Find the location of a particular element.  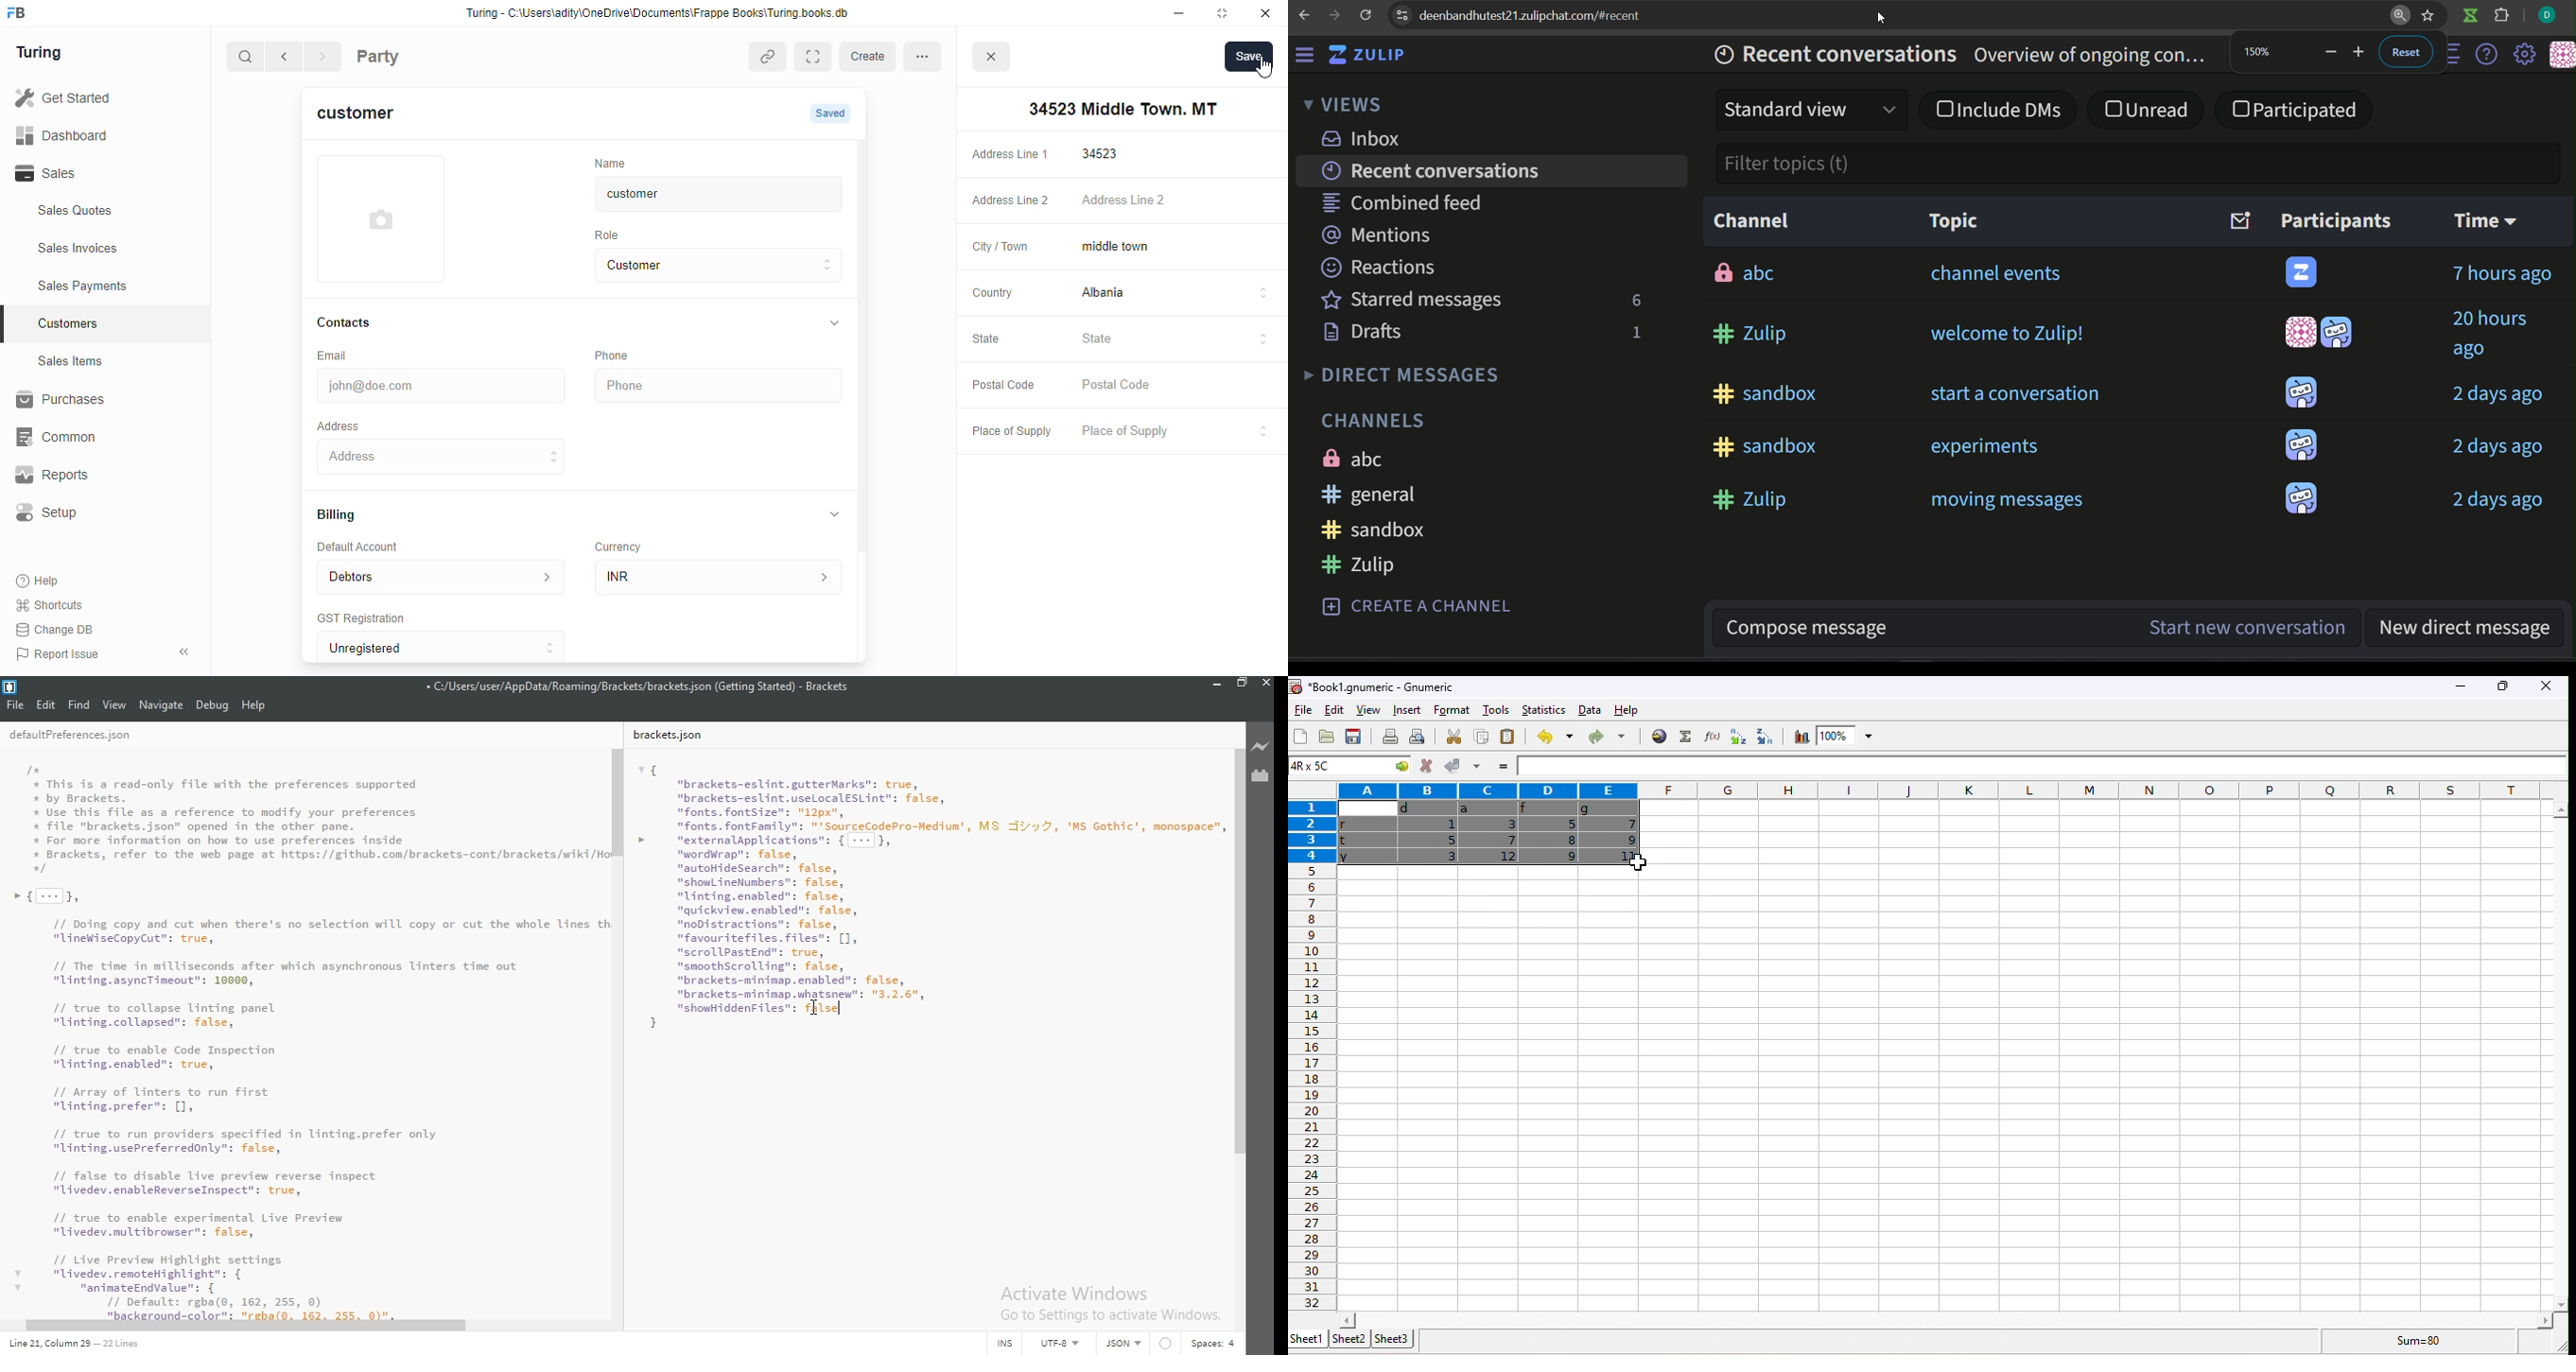

navigate is located at coordinates (160, 705).